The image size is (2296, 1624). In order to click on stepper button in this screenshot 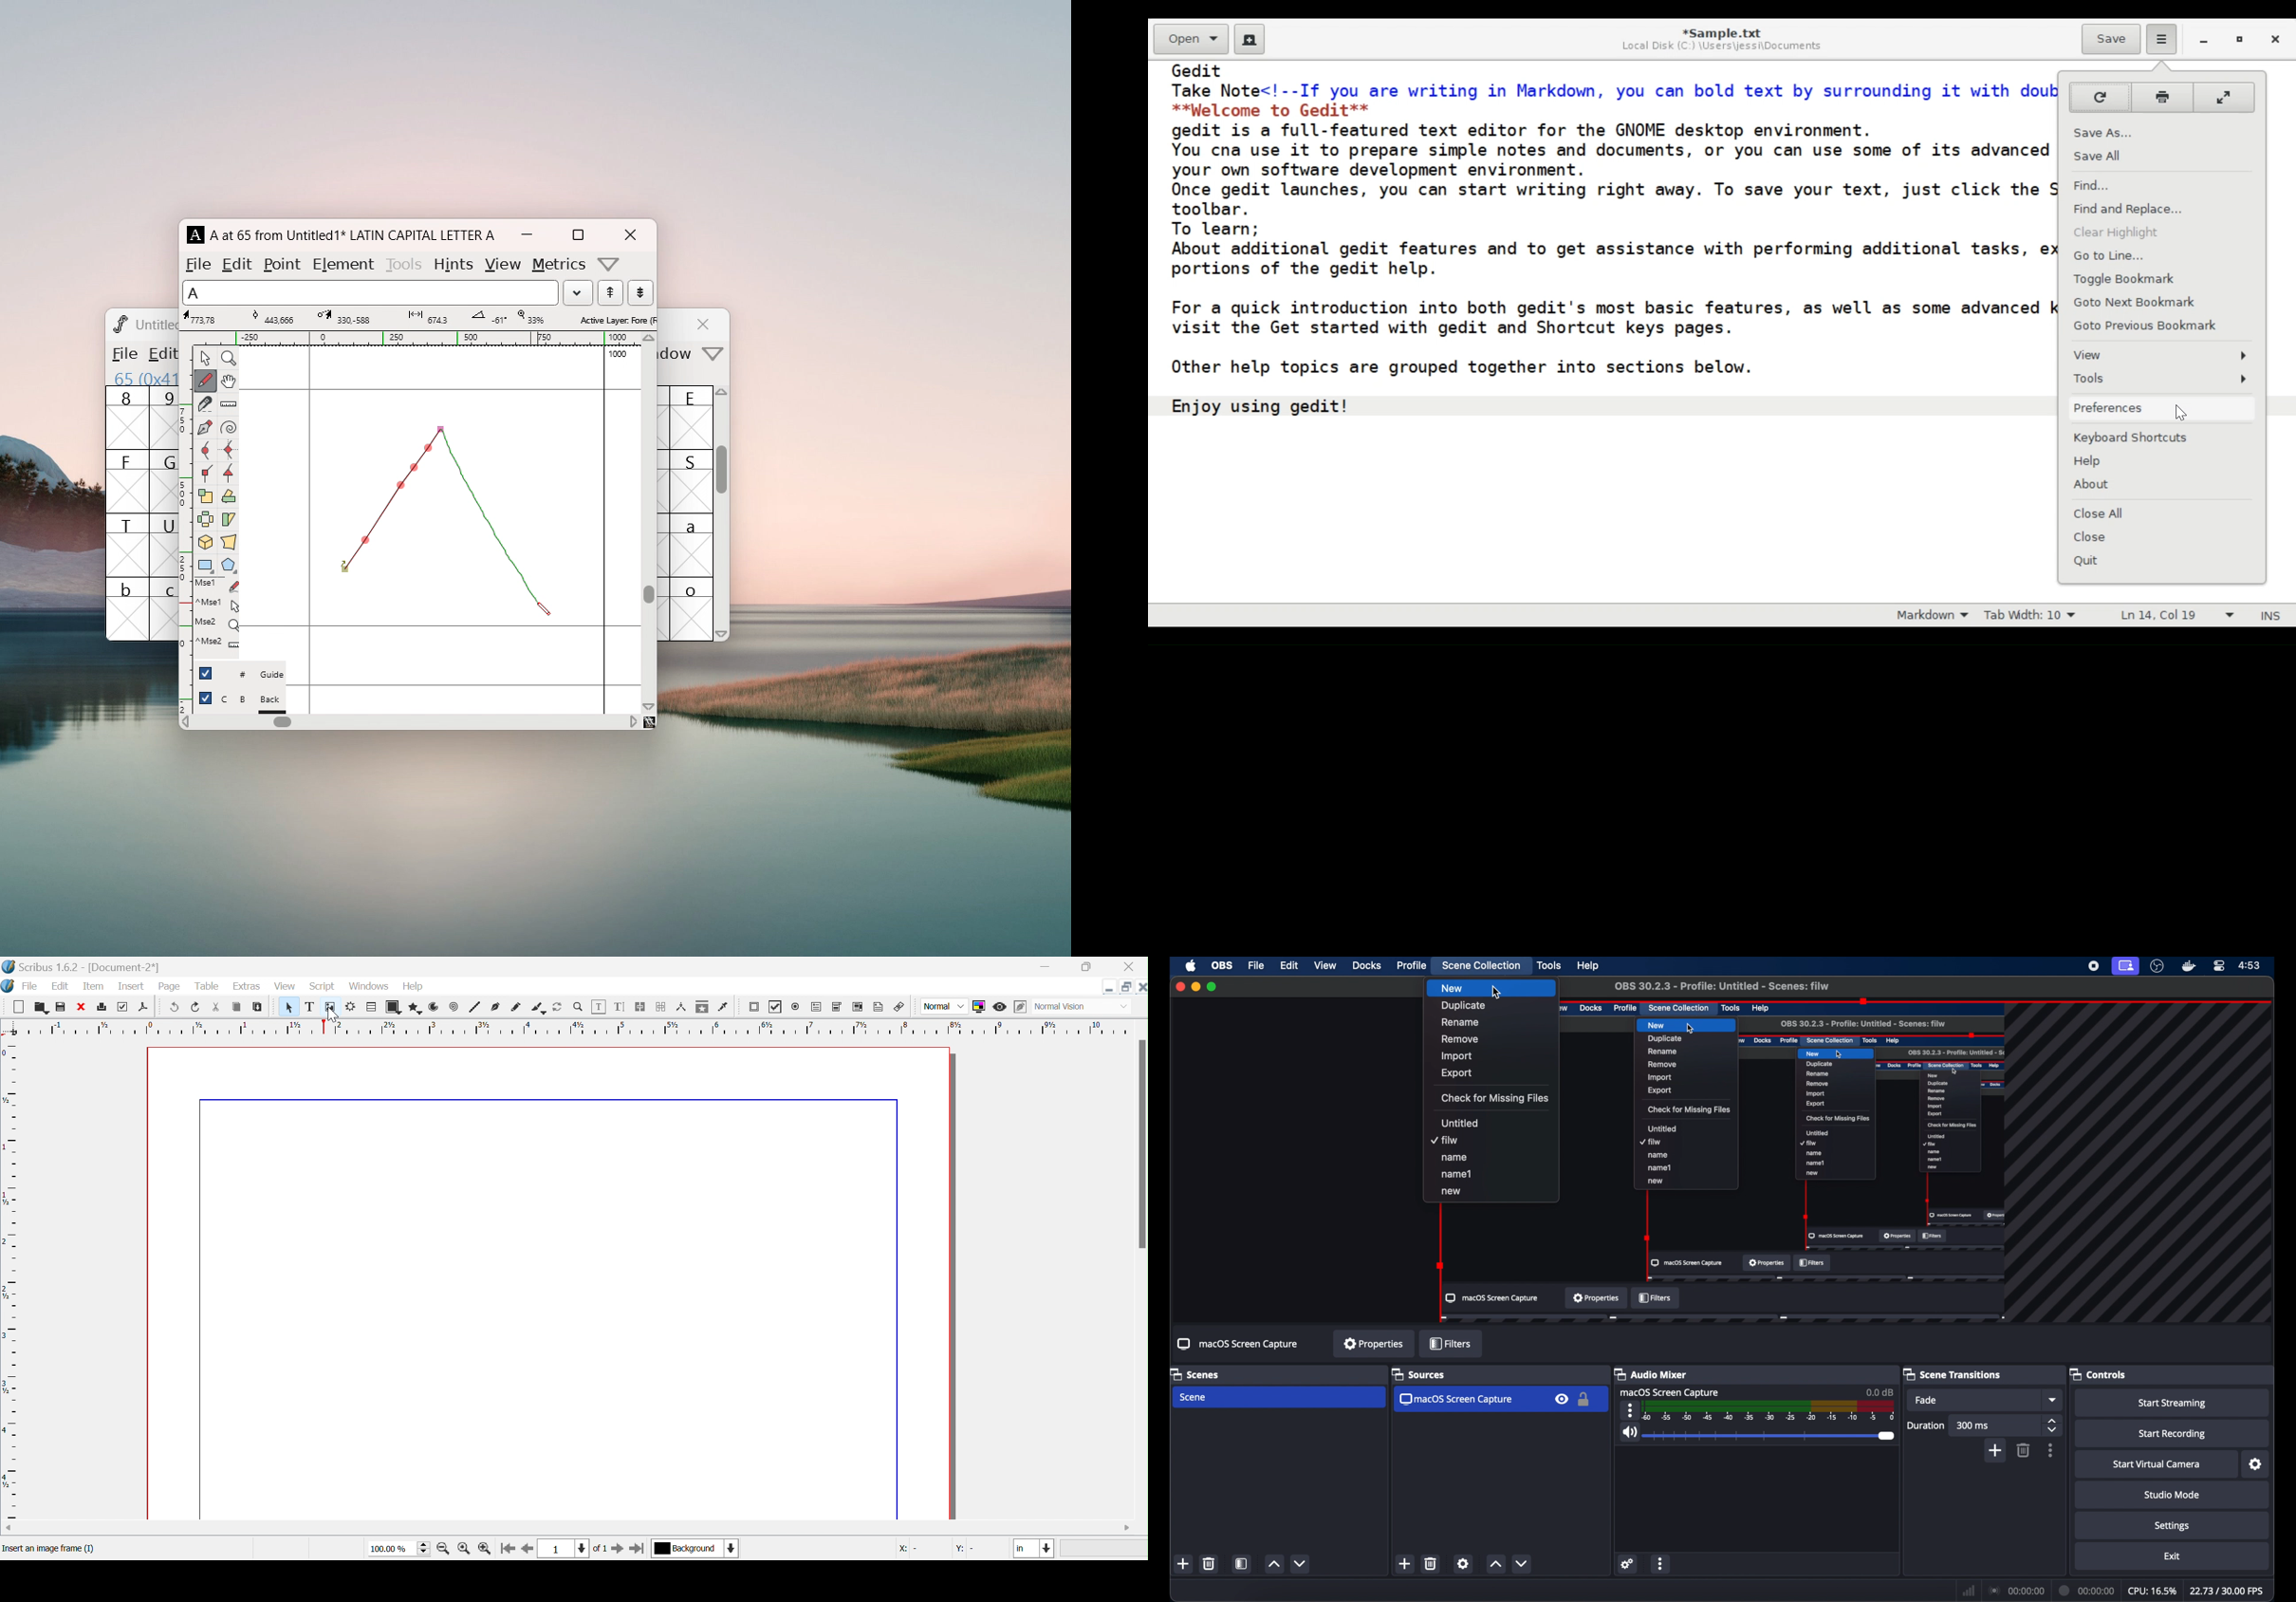, I will do `click(2052, 1425)`.